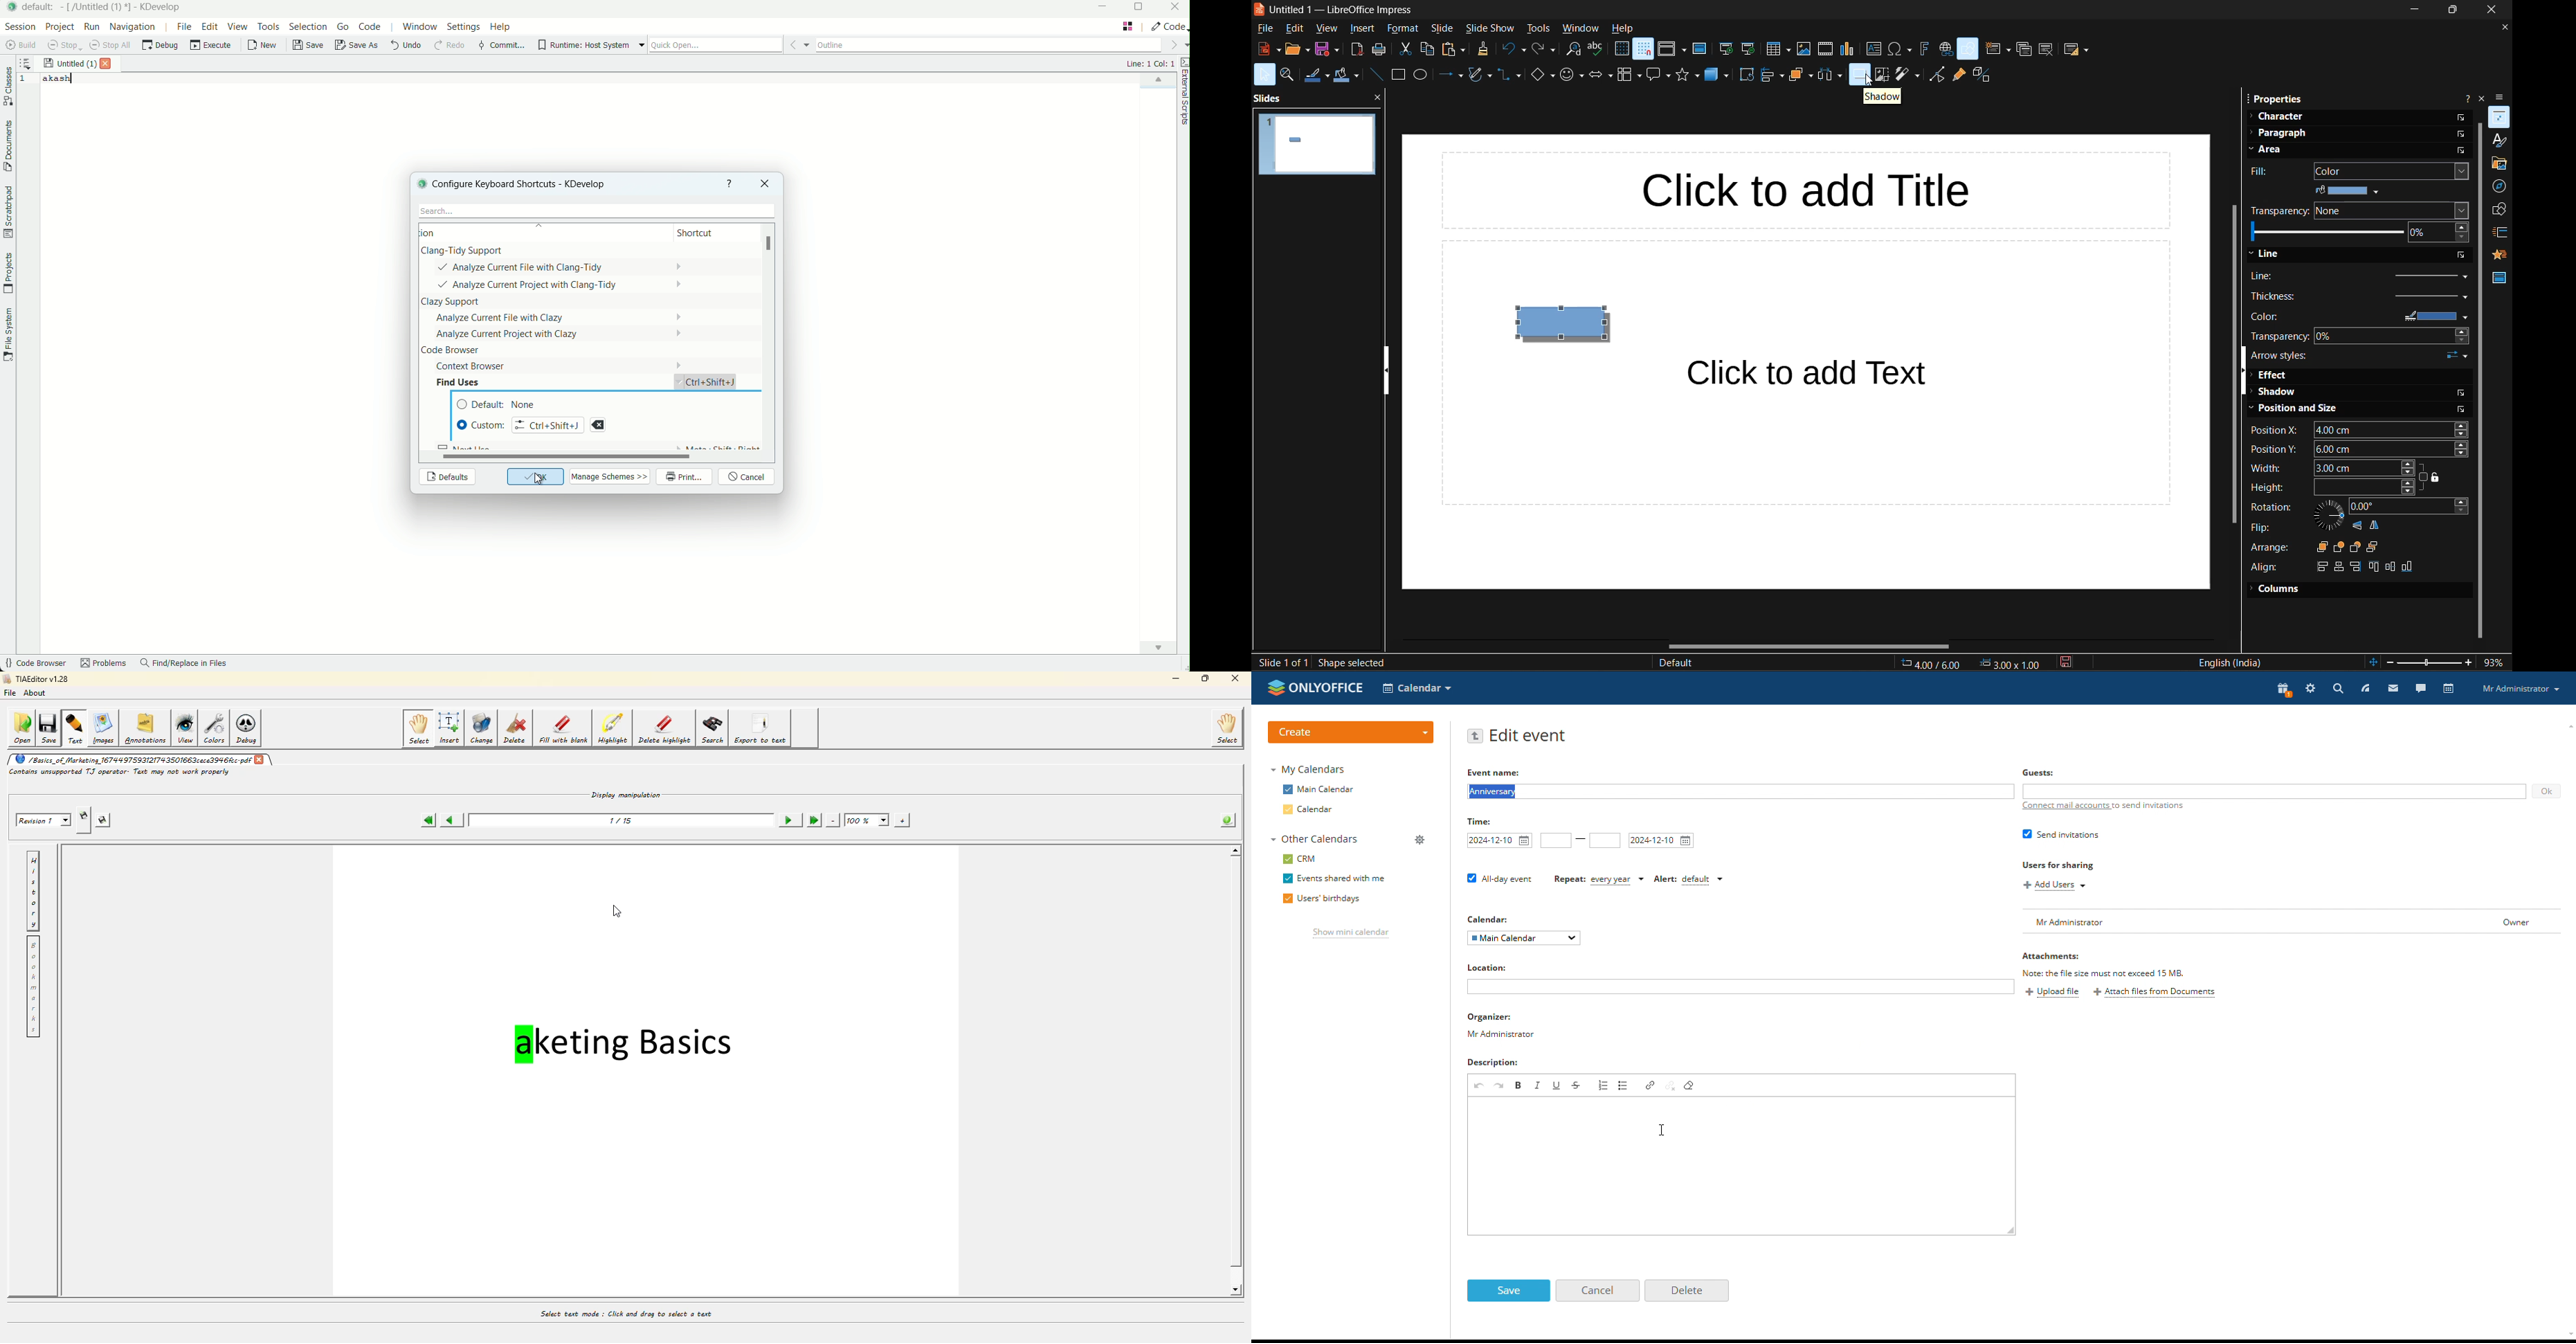 Image resolution: width=2576 pixels, height=1344 pixels. Describe the element at coordinates (611, 729) in the screenshot. I see `highight` at that location.